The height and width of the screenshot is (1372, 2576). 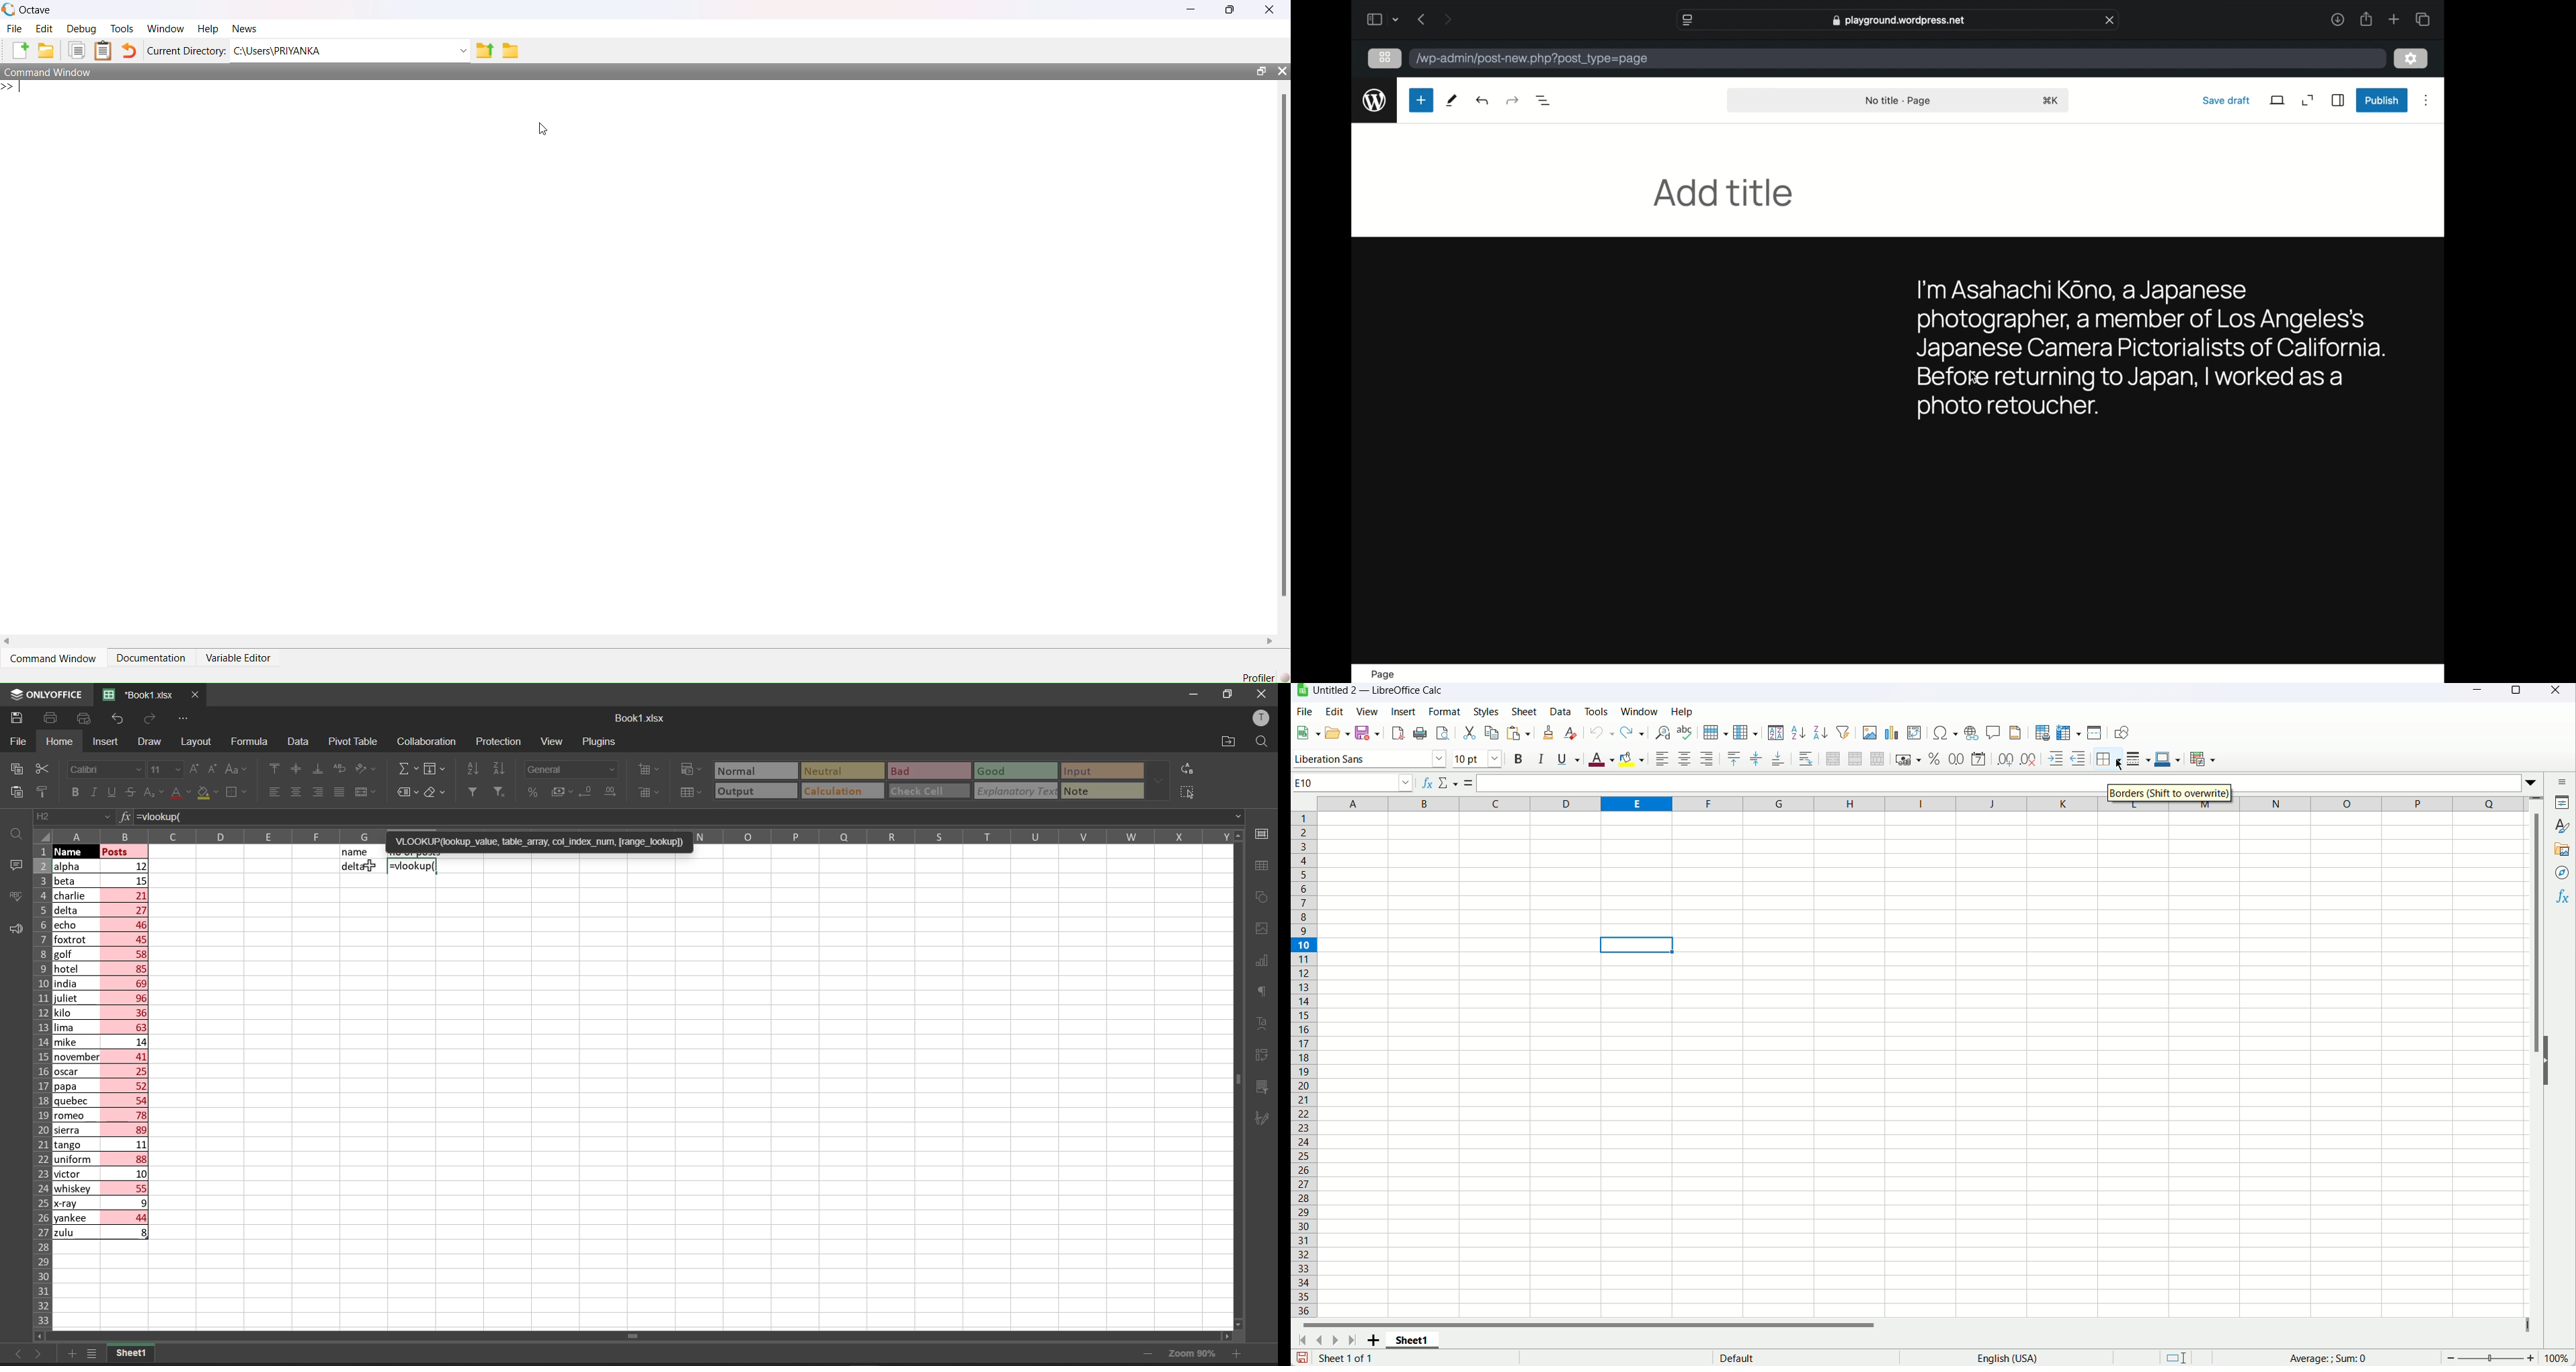 What do you see at coordinates (1265, 993) in the screenshot?
I see `paragraph settings` at bounding box center [1265, 993].